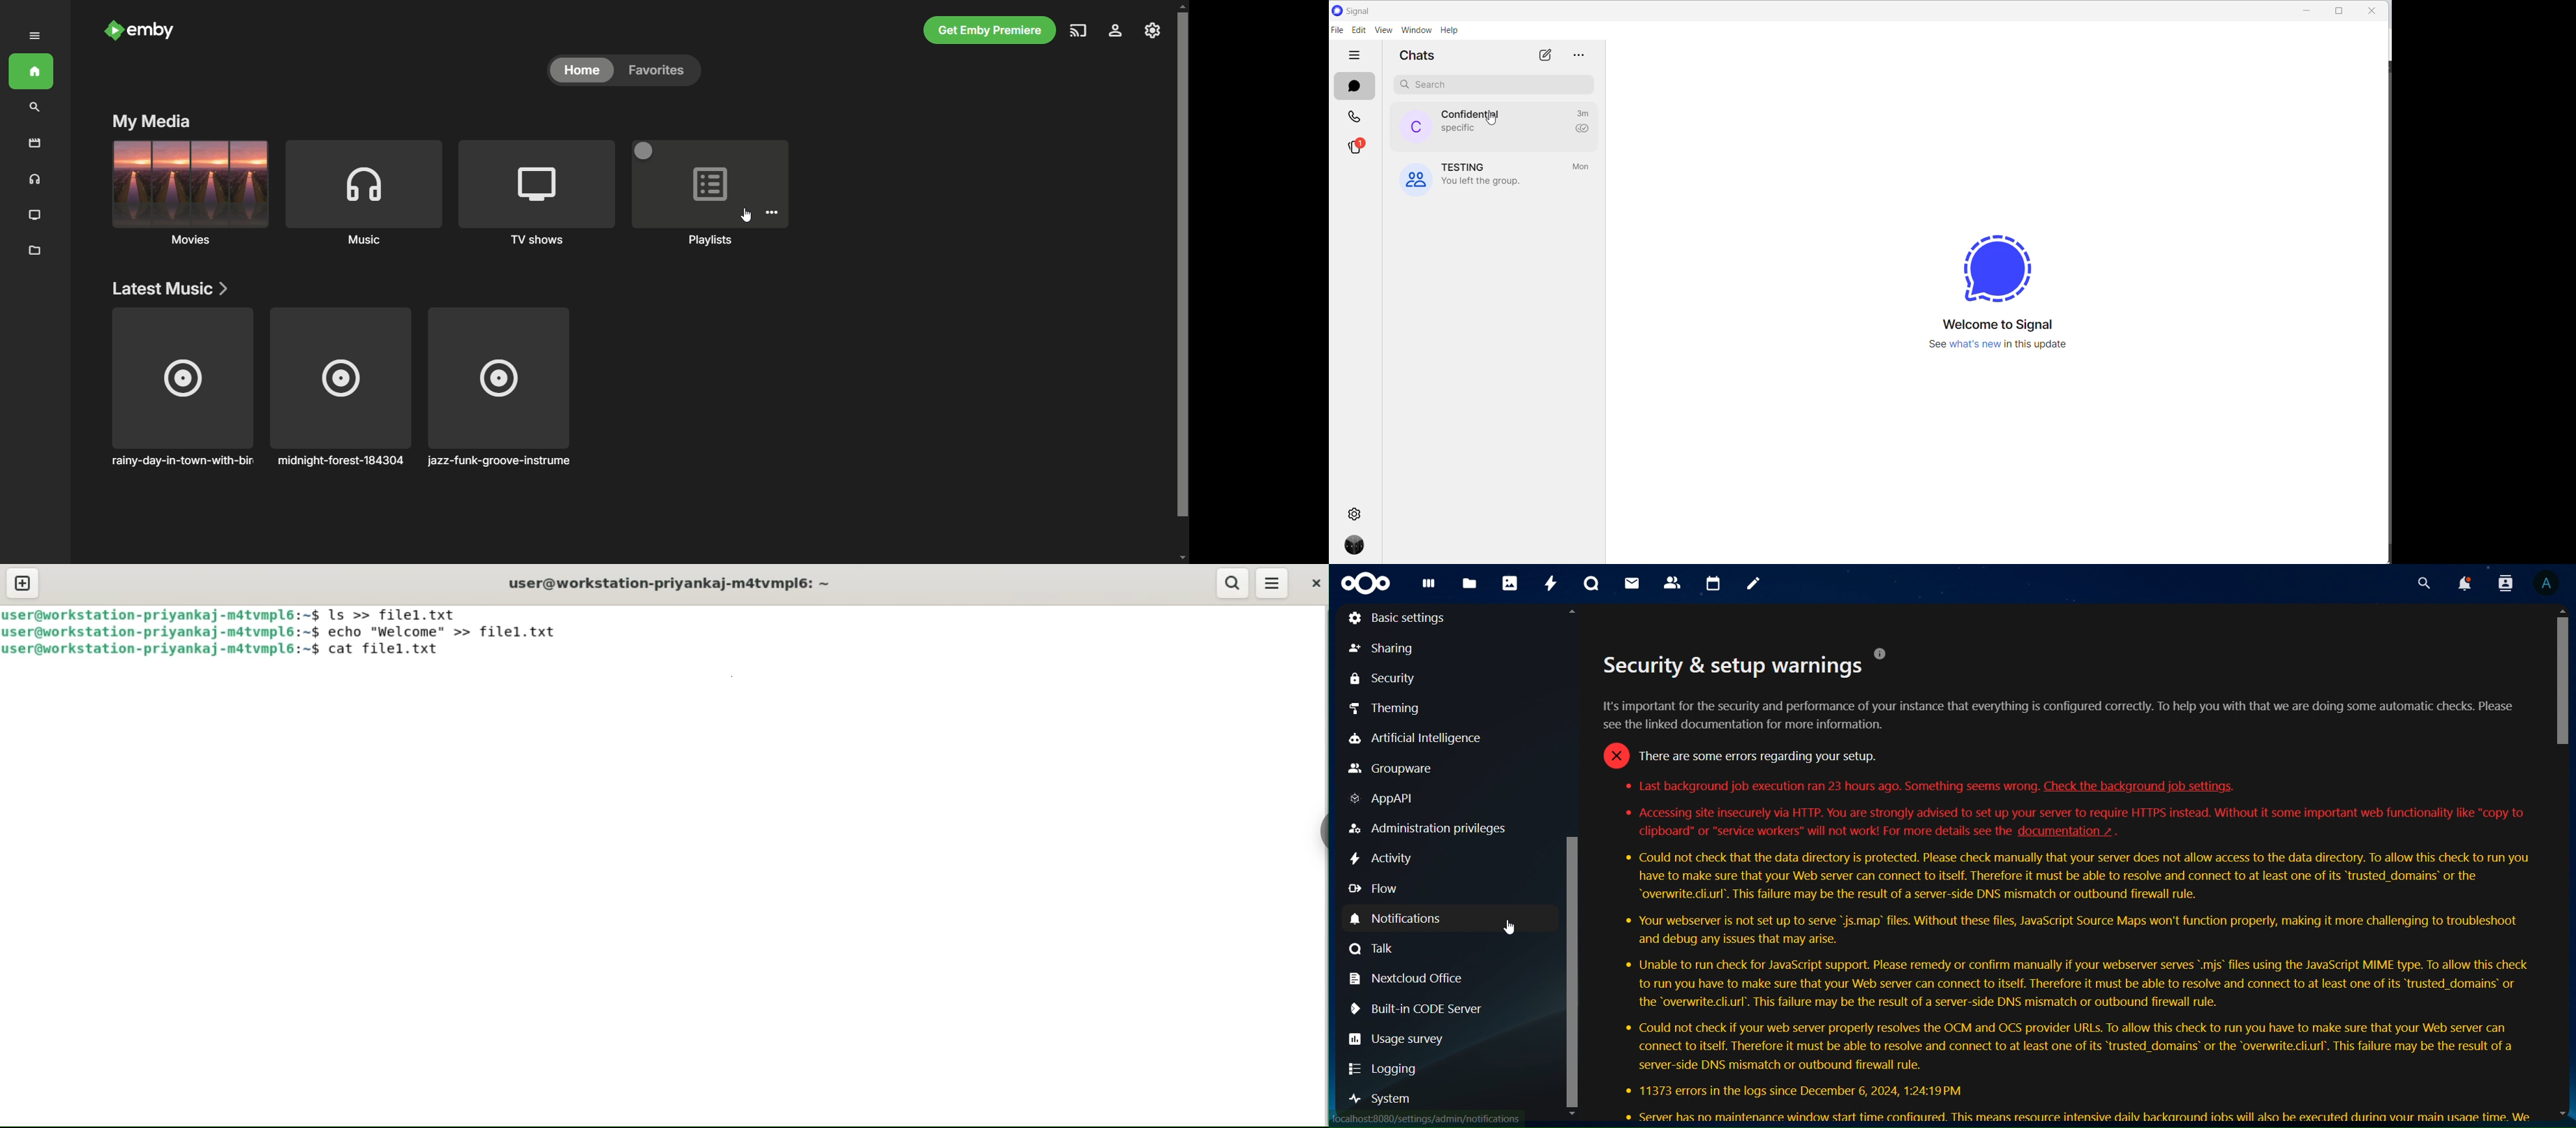 This screenshot has width=2576, height=1148. I want to click on contact name, so click(1470, 113).